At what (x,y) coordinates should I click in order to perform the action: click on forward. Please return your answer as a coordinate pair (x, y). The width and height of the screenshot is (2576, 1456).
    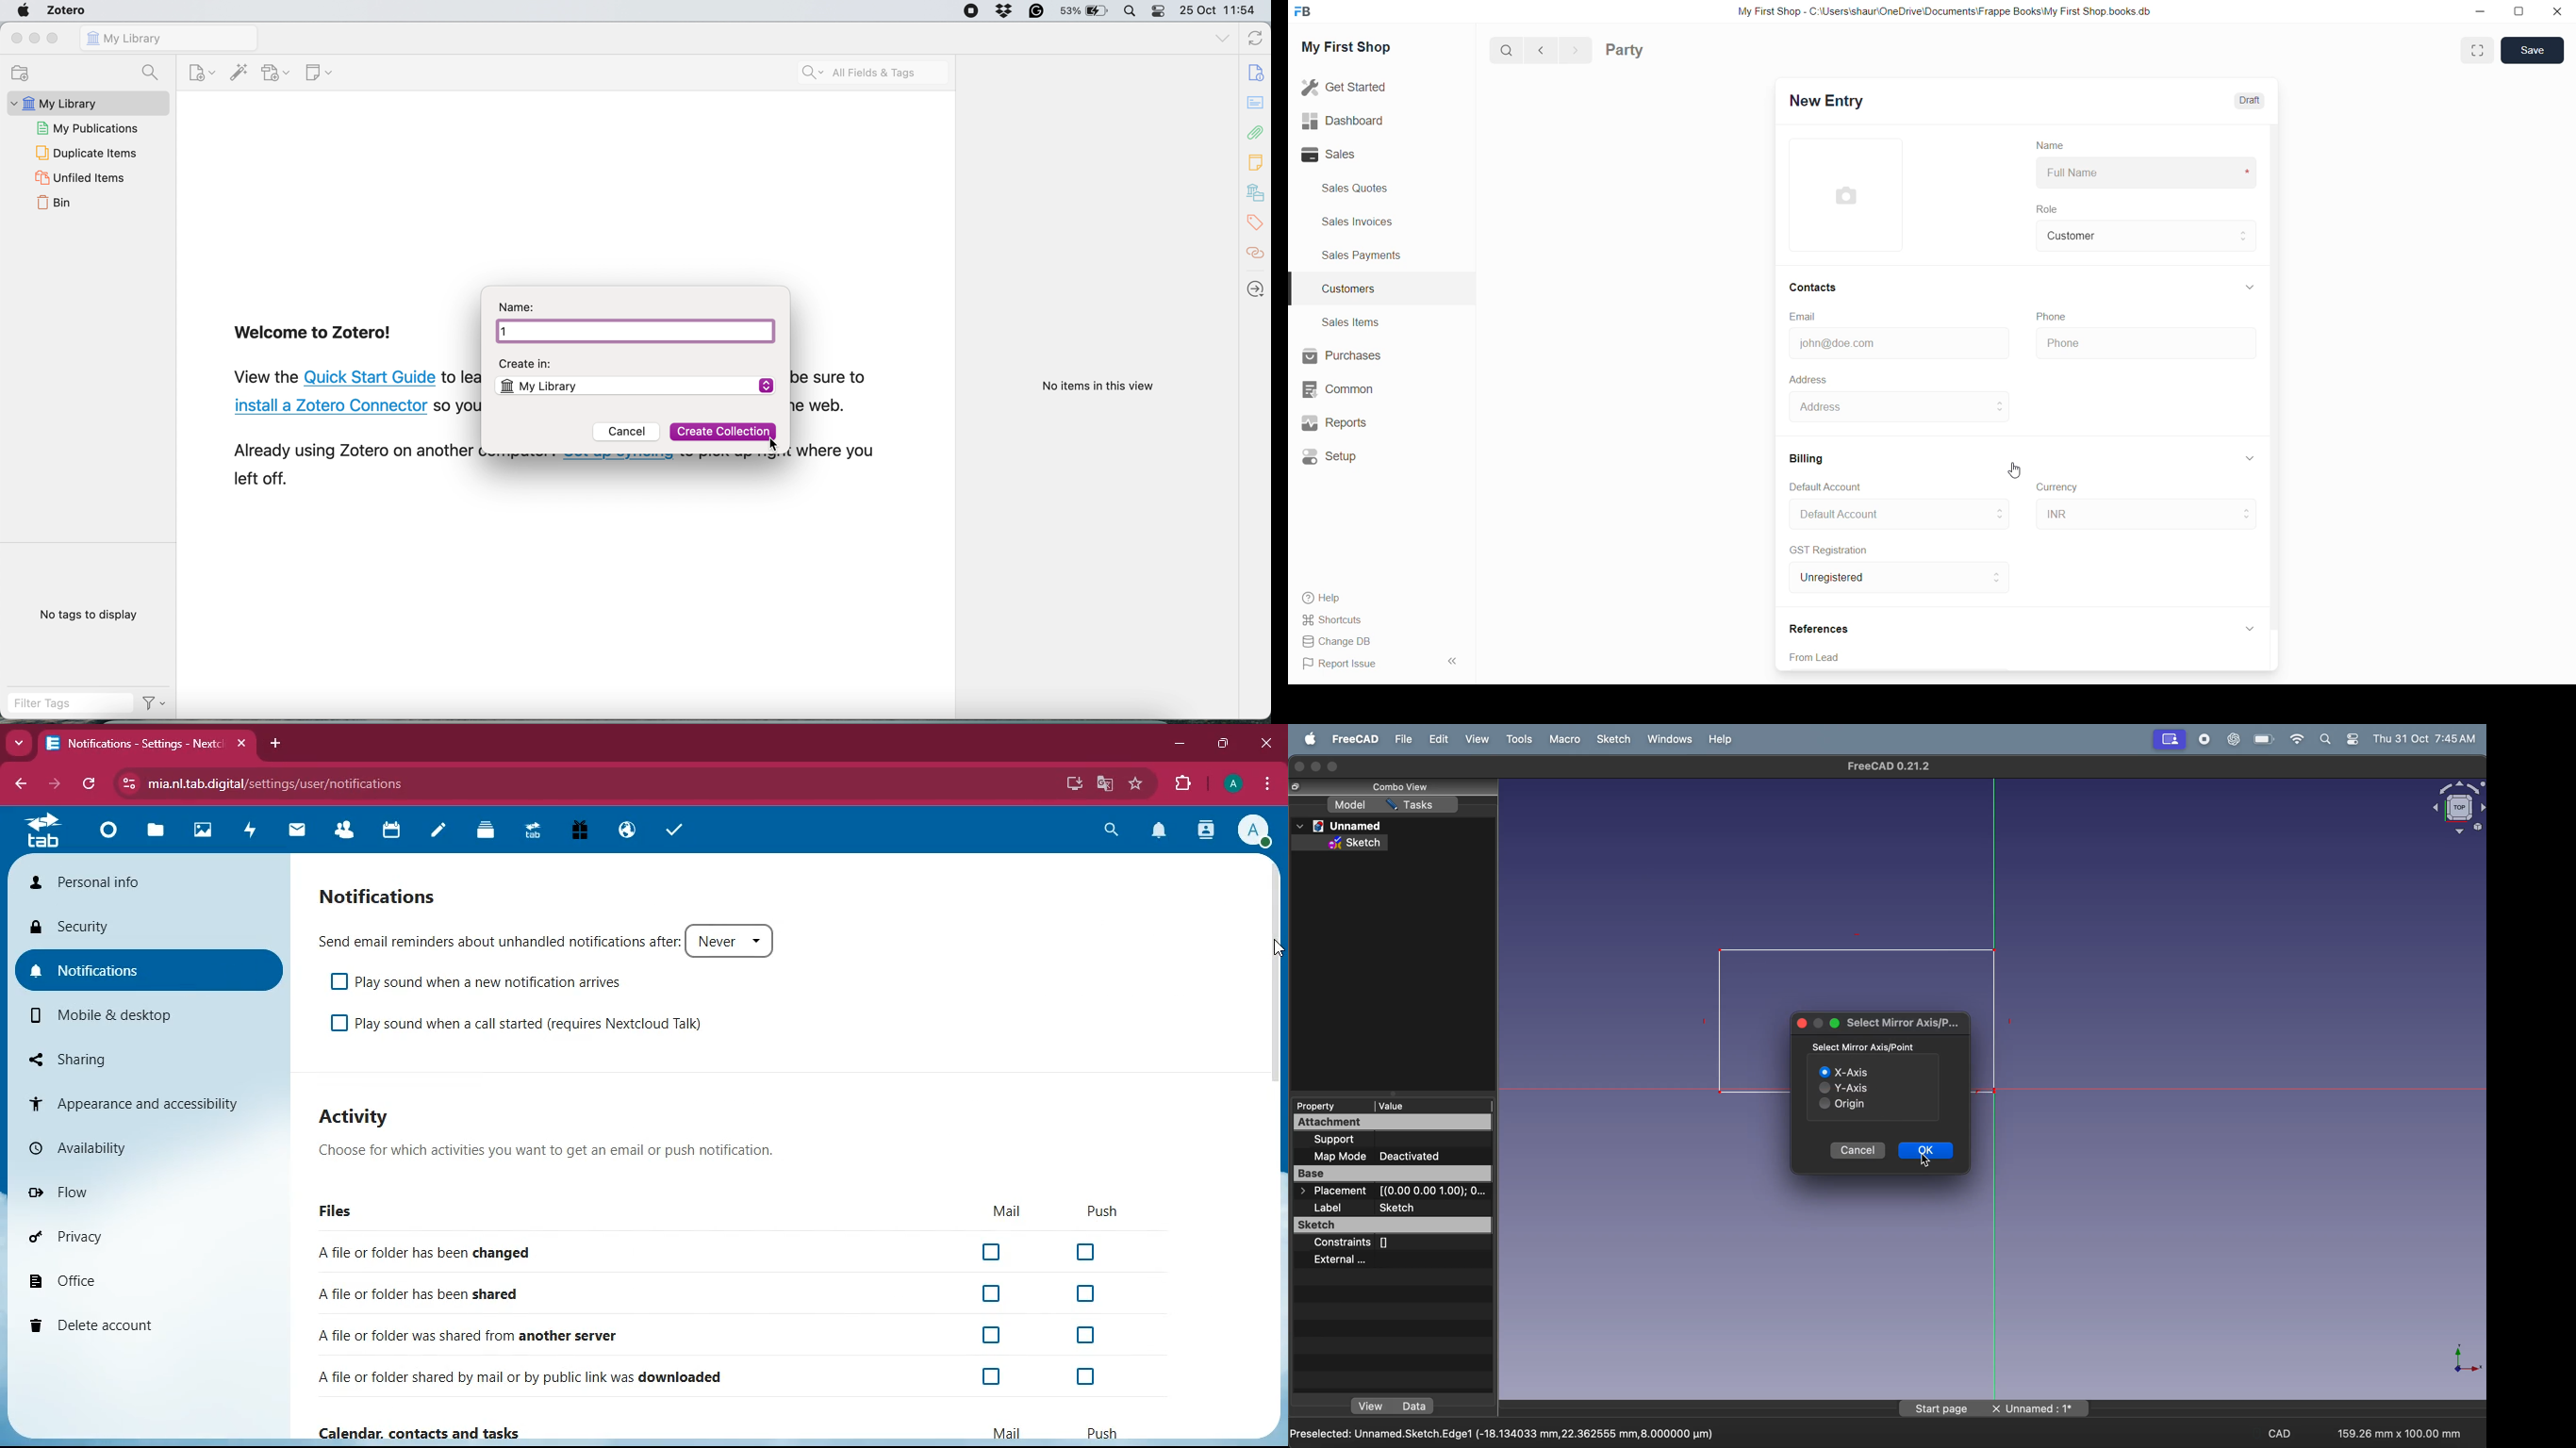
    Looking at the image, I should click on (55, 782).